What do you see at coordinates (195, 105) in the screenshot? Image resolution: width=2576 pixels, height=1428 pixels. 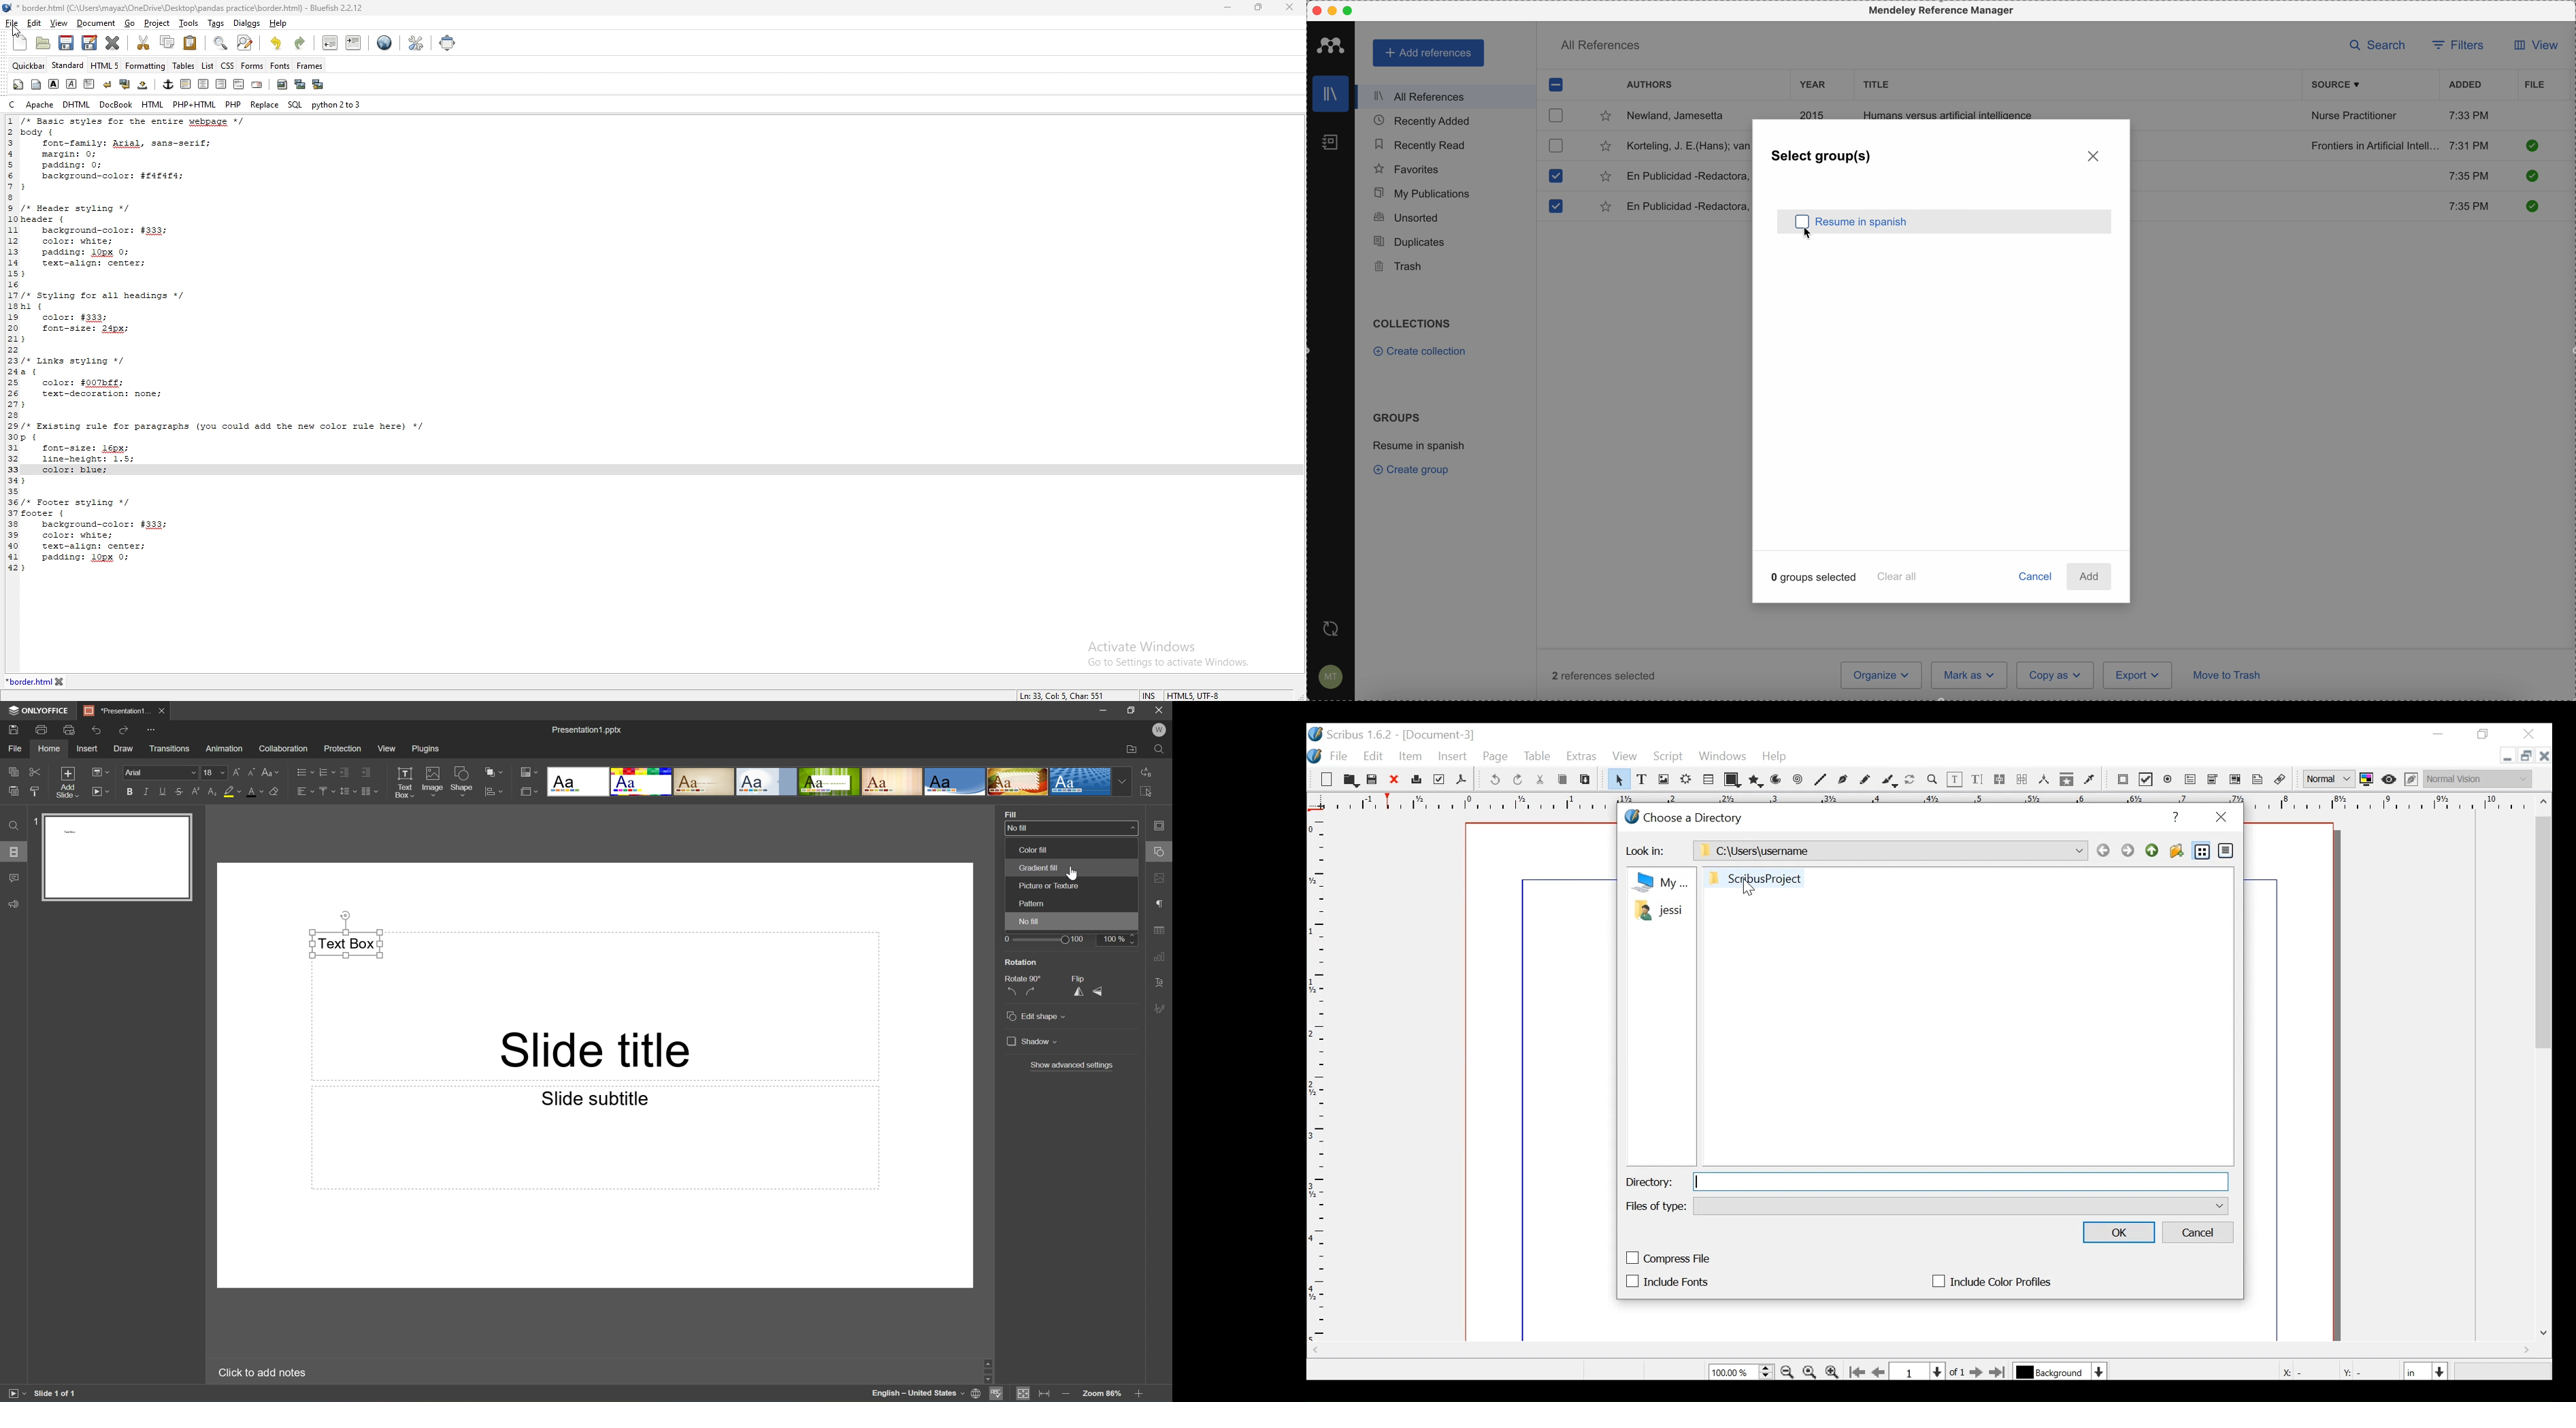 I see `php+html` at bounding box center [195, 105].